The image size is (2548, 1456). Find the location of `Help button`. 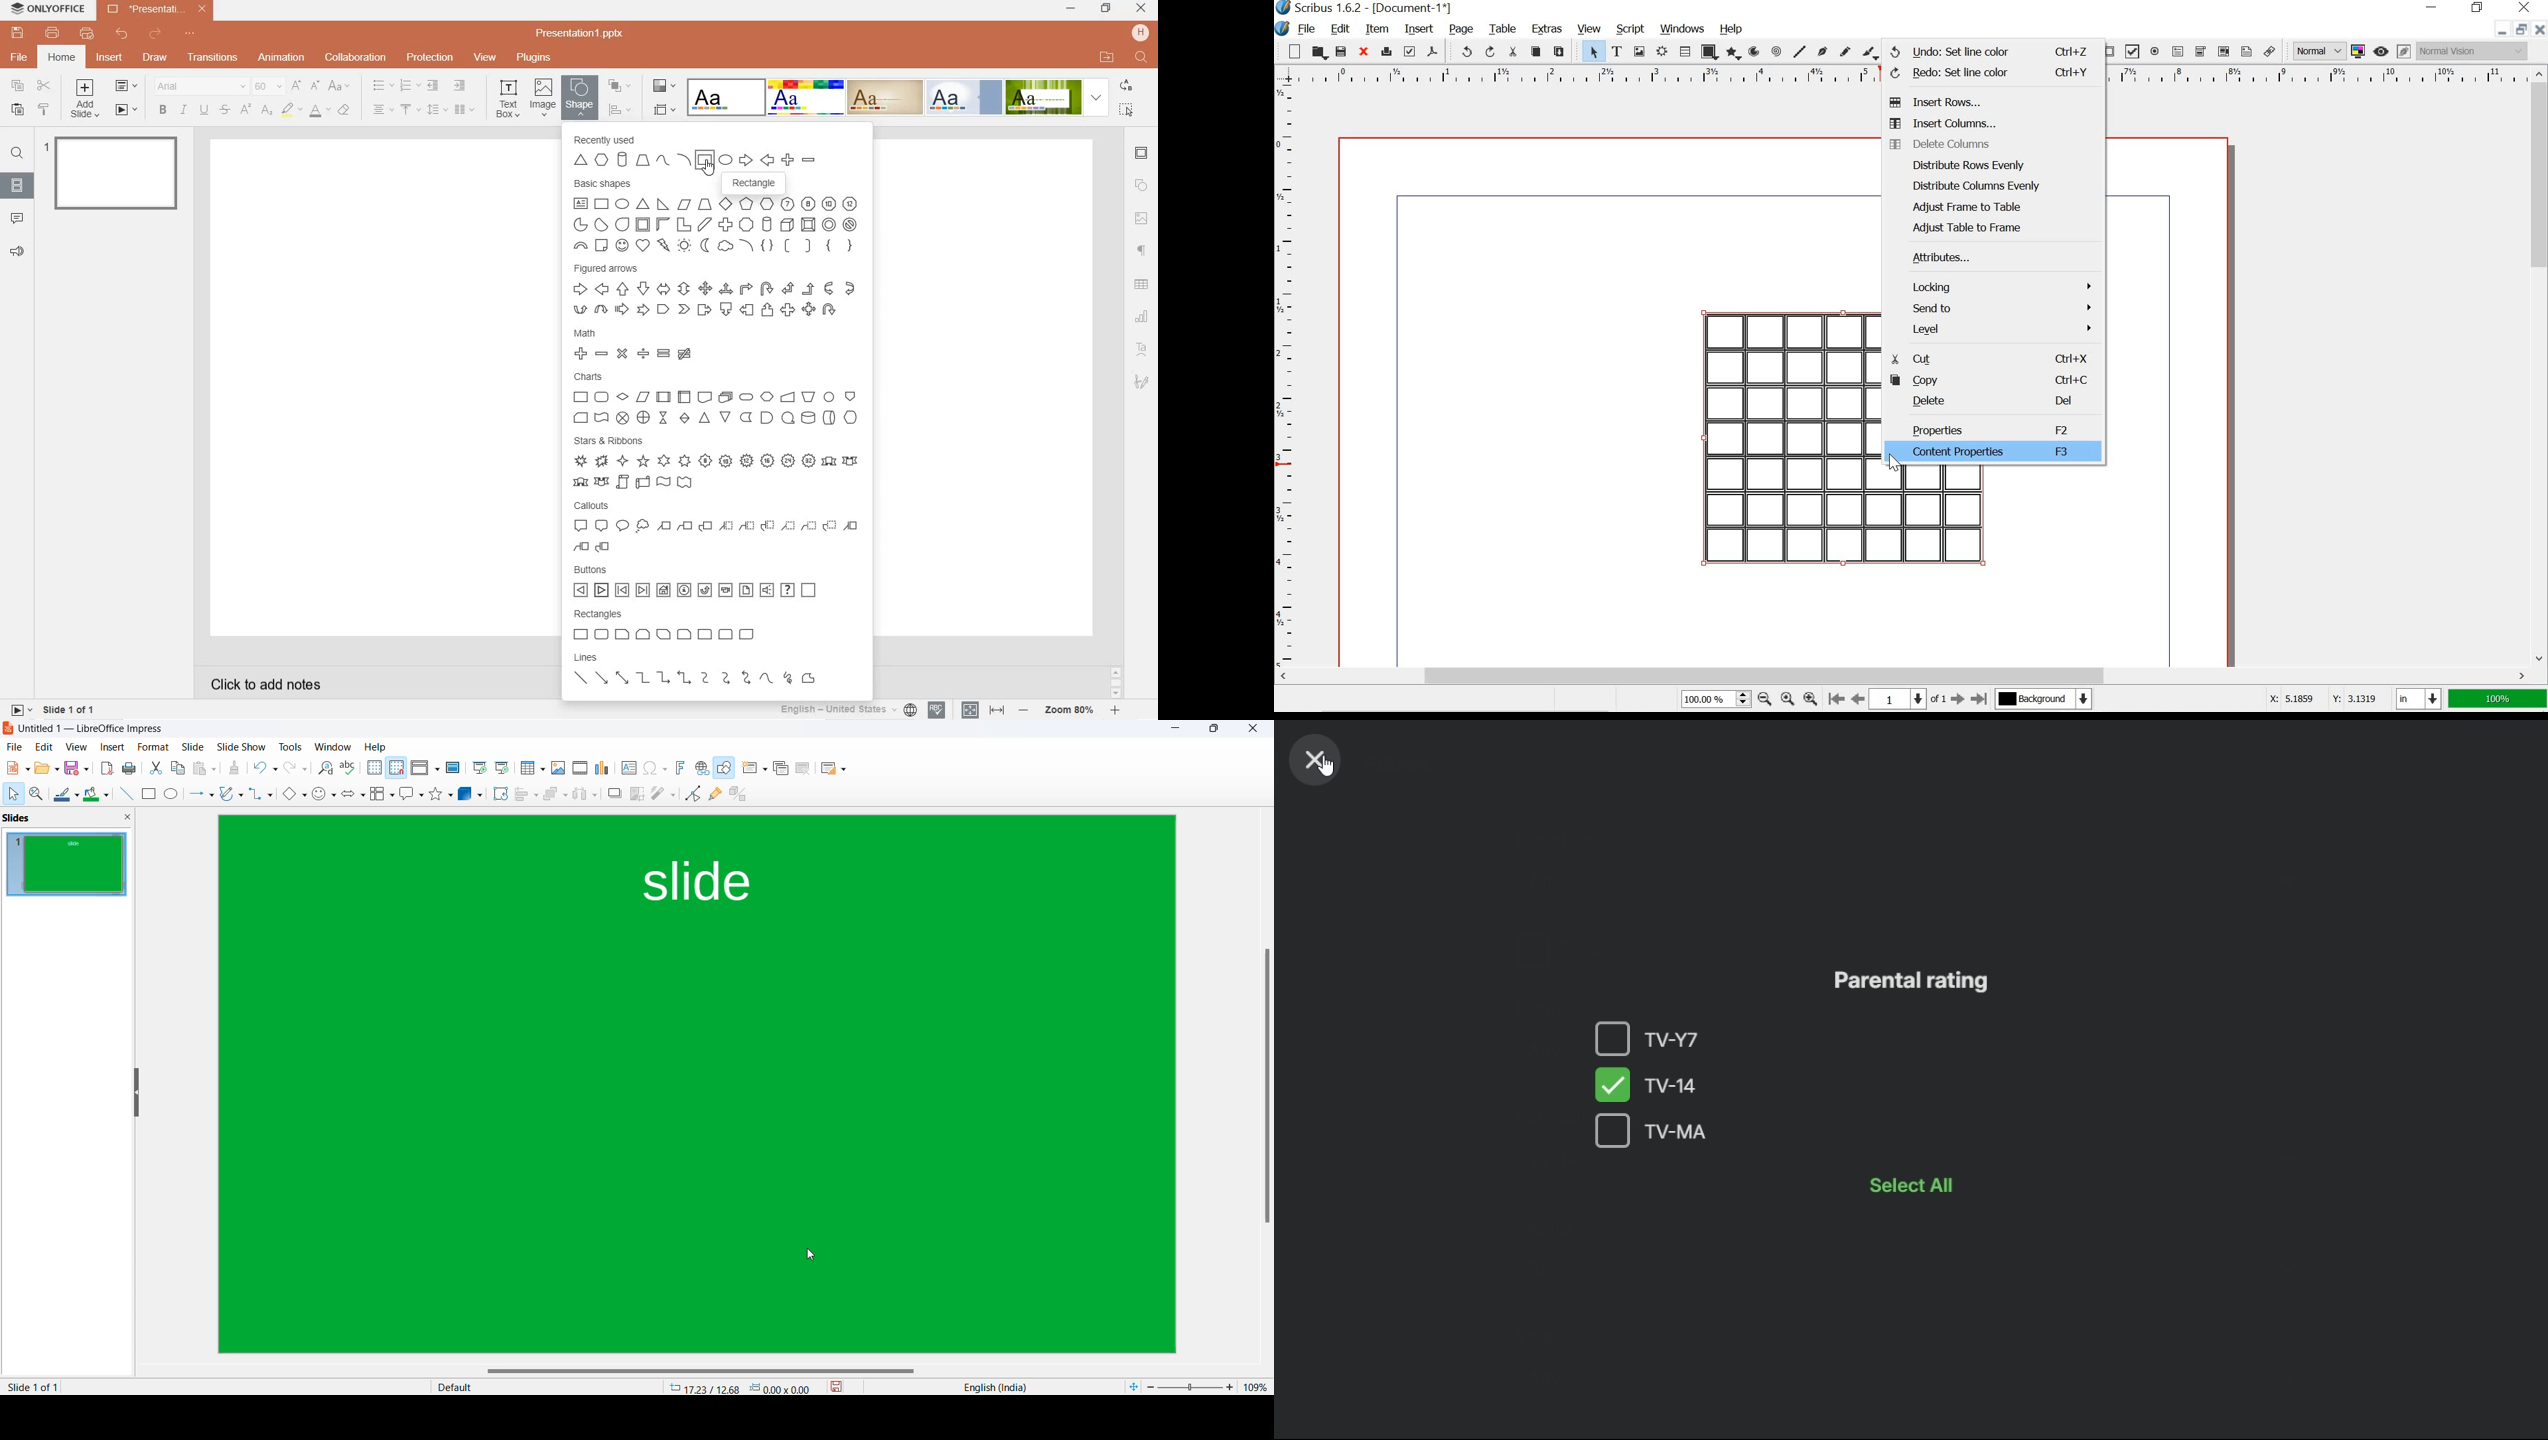

Help button is located at coordinates (788, 589).